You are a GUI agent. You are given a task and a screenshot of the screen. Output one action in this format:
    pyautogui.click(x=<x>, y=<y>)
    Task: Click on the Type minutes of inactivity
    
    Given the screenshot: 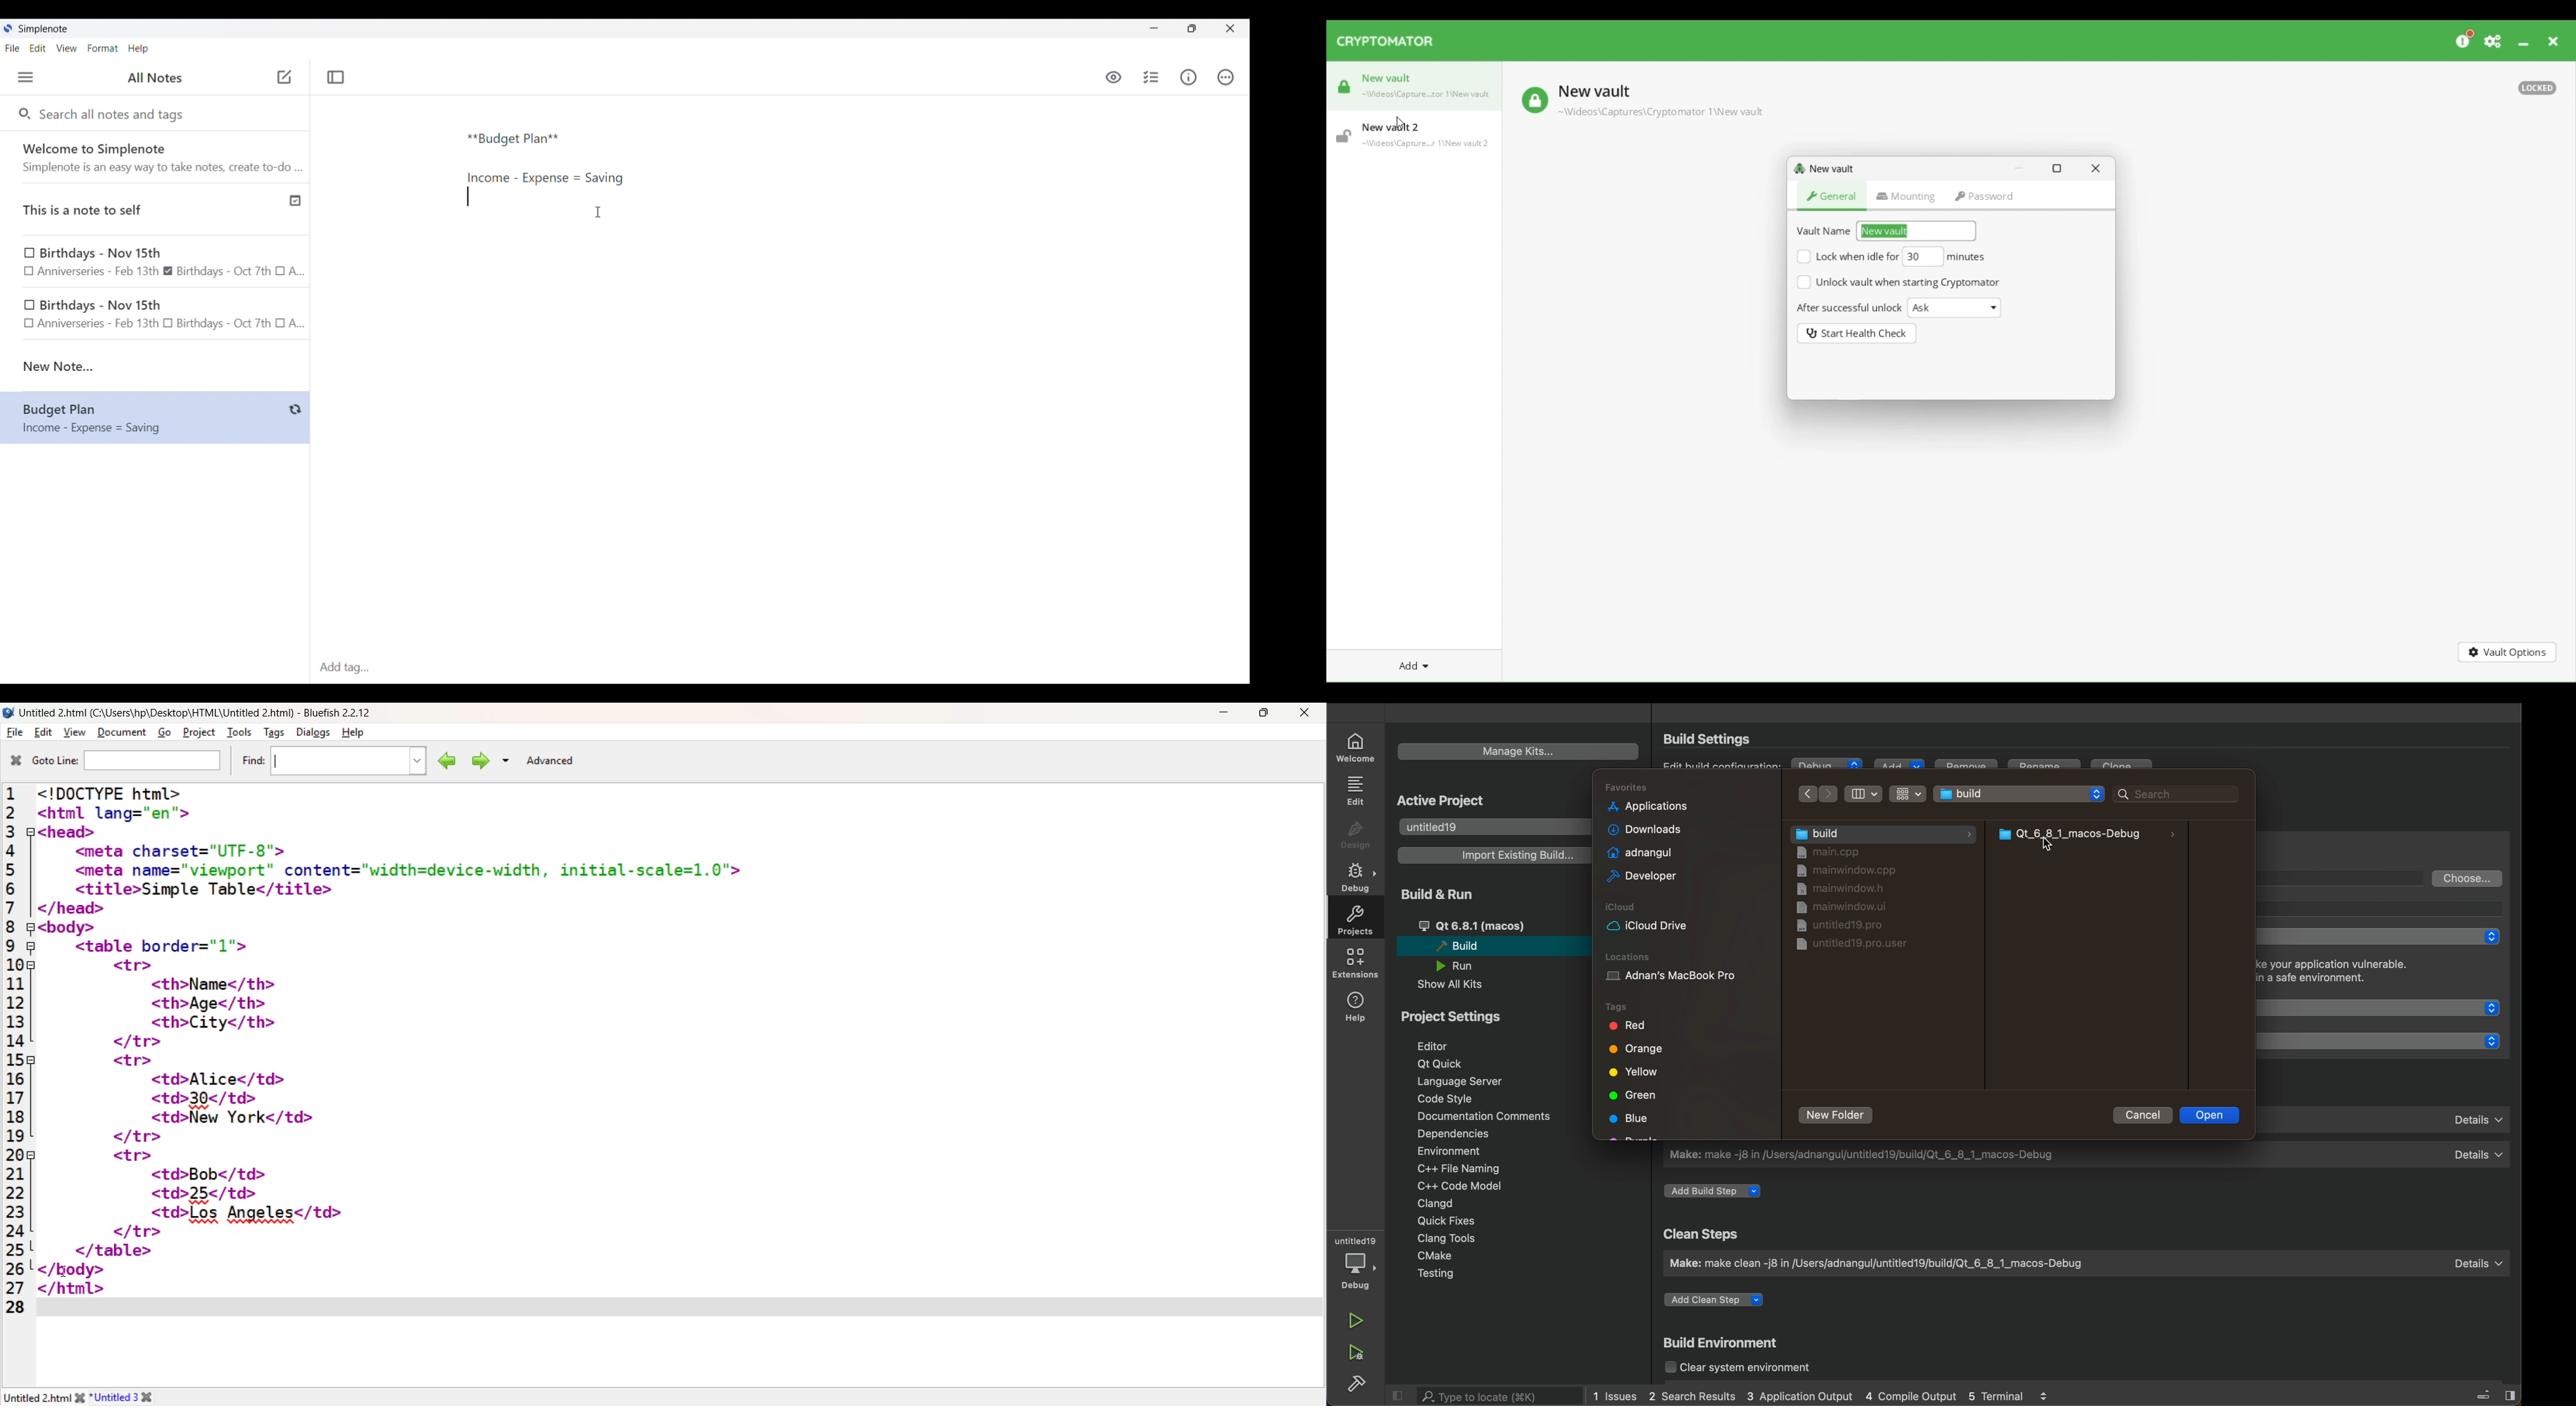 What is the action you would take?
    pyautogui.click(x=1924, y=256)
    